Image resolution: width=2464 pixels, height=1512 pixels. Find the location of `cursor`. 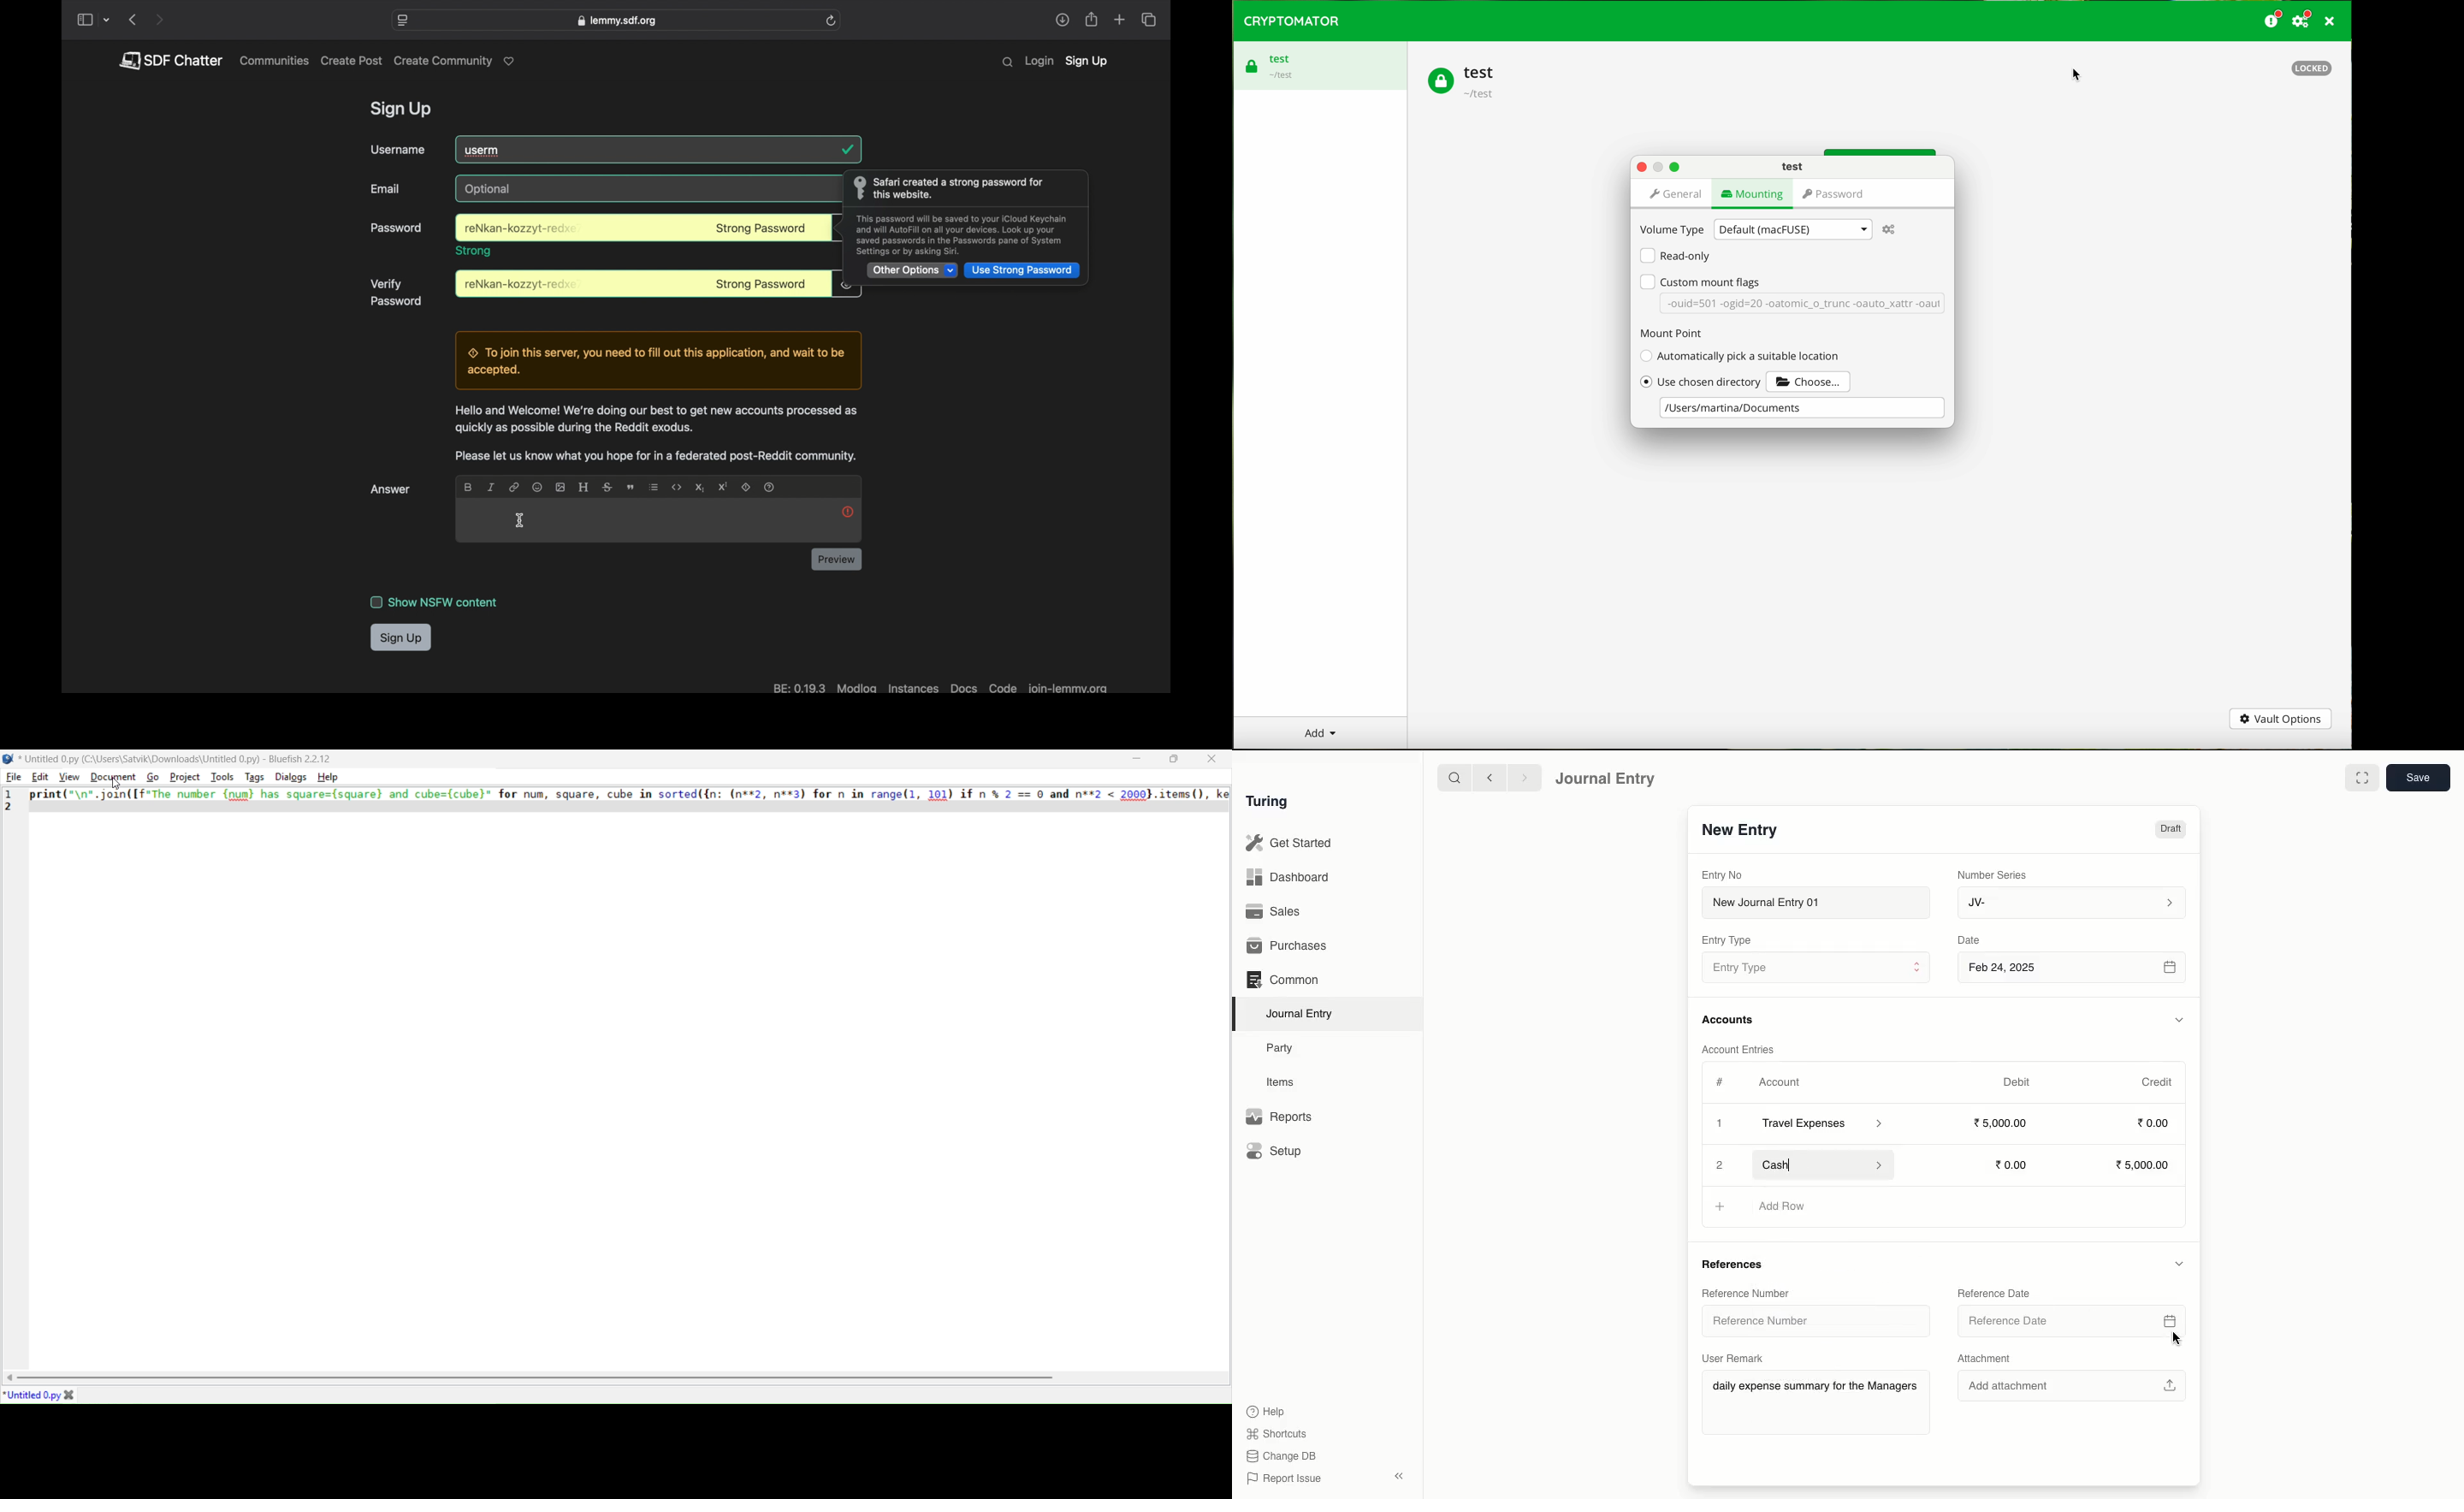

cursor is located at coordinates (117, 785).